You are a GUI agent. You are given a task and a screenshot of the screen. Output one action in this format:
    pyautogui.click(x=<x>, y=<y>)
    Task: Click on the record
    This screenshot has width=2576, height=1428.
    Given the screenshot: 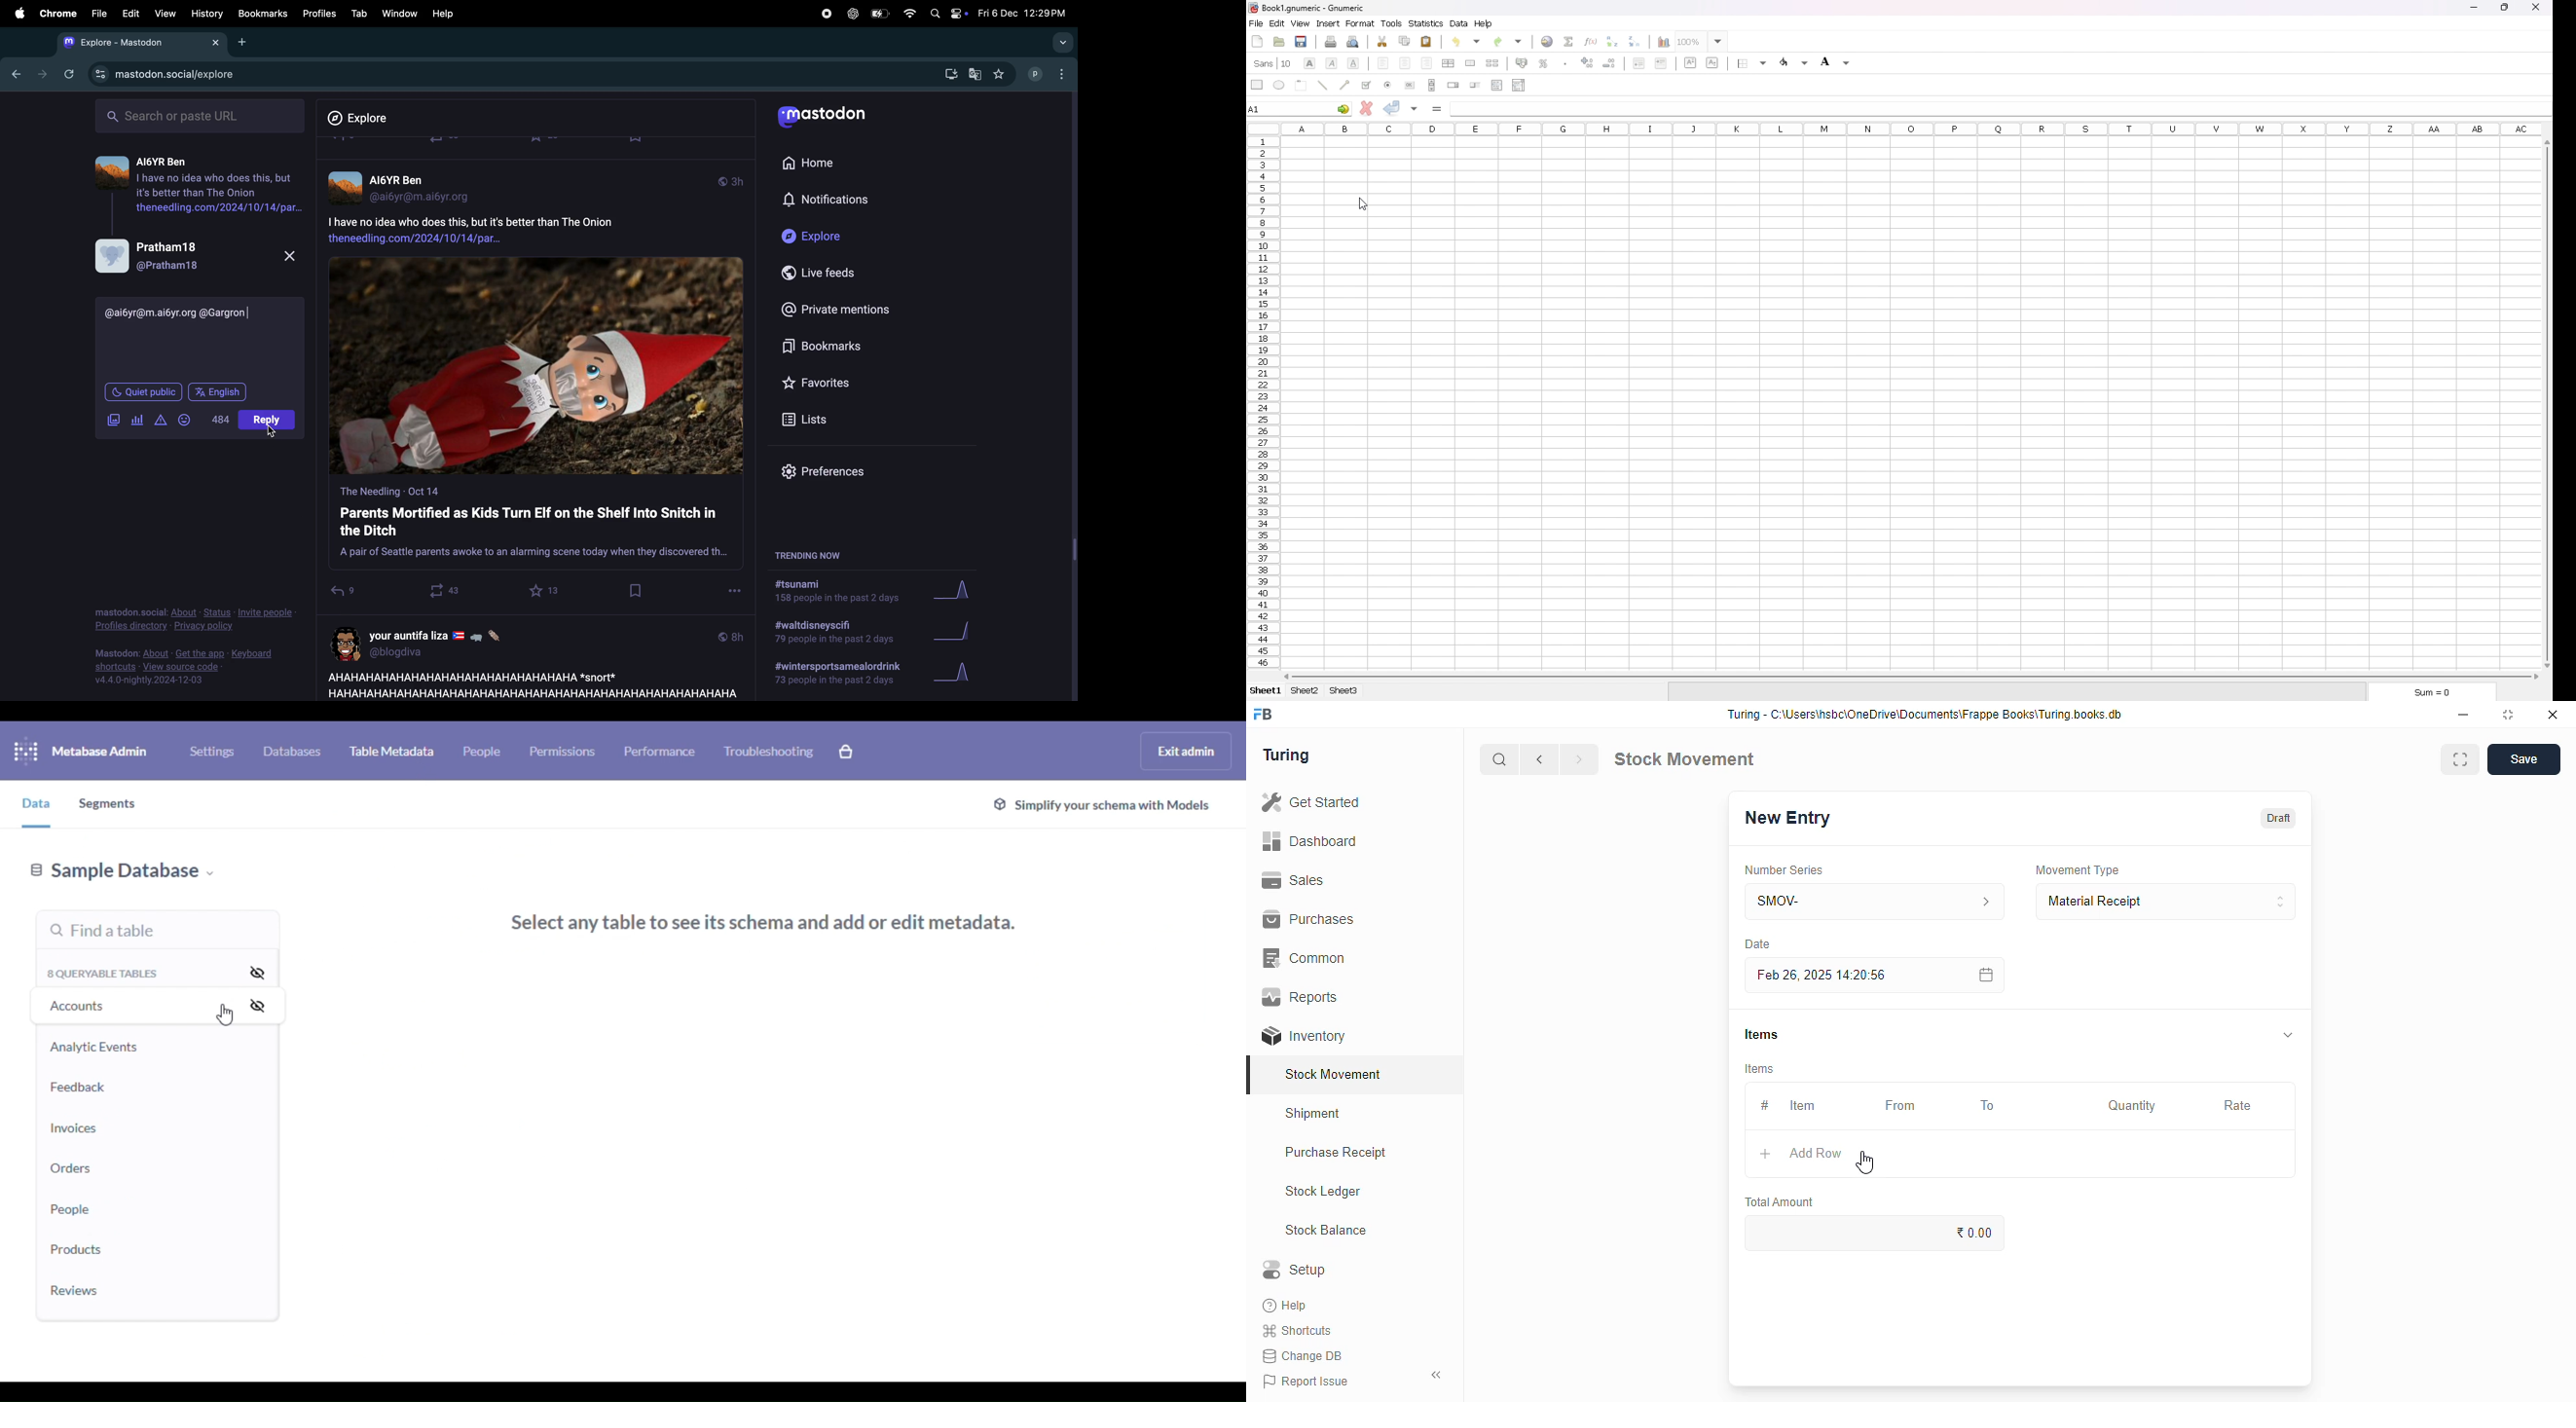 What is the action you would take?
    pyautogui.click(x=826, y=12)
    